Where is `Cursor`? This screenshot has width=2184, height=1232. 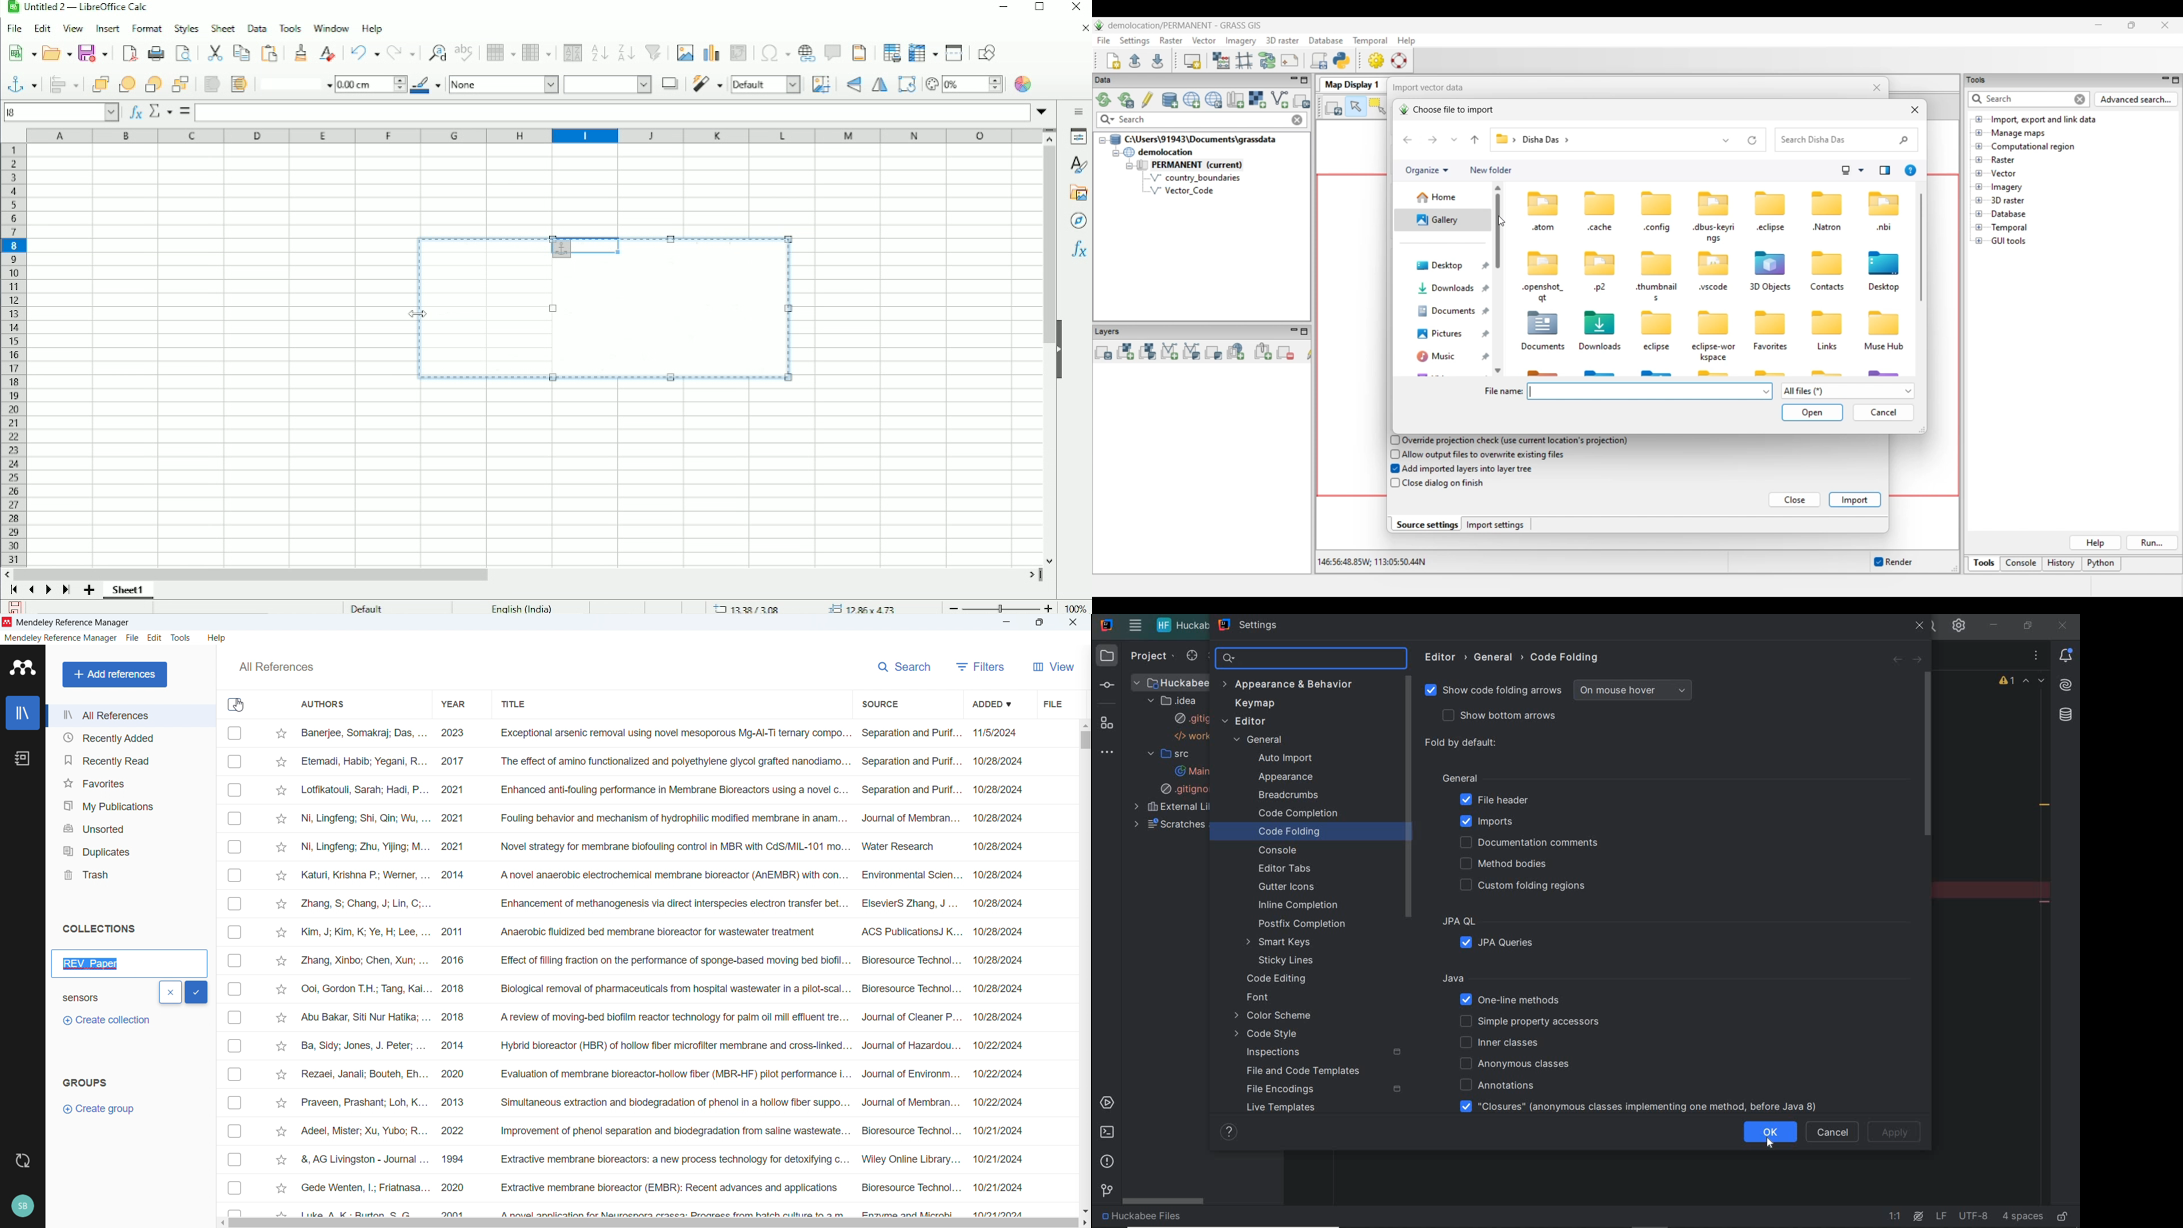
Cursor is located at coordinates (239, 705).